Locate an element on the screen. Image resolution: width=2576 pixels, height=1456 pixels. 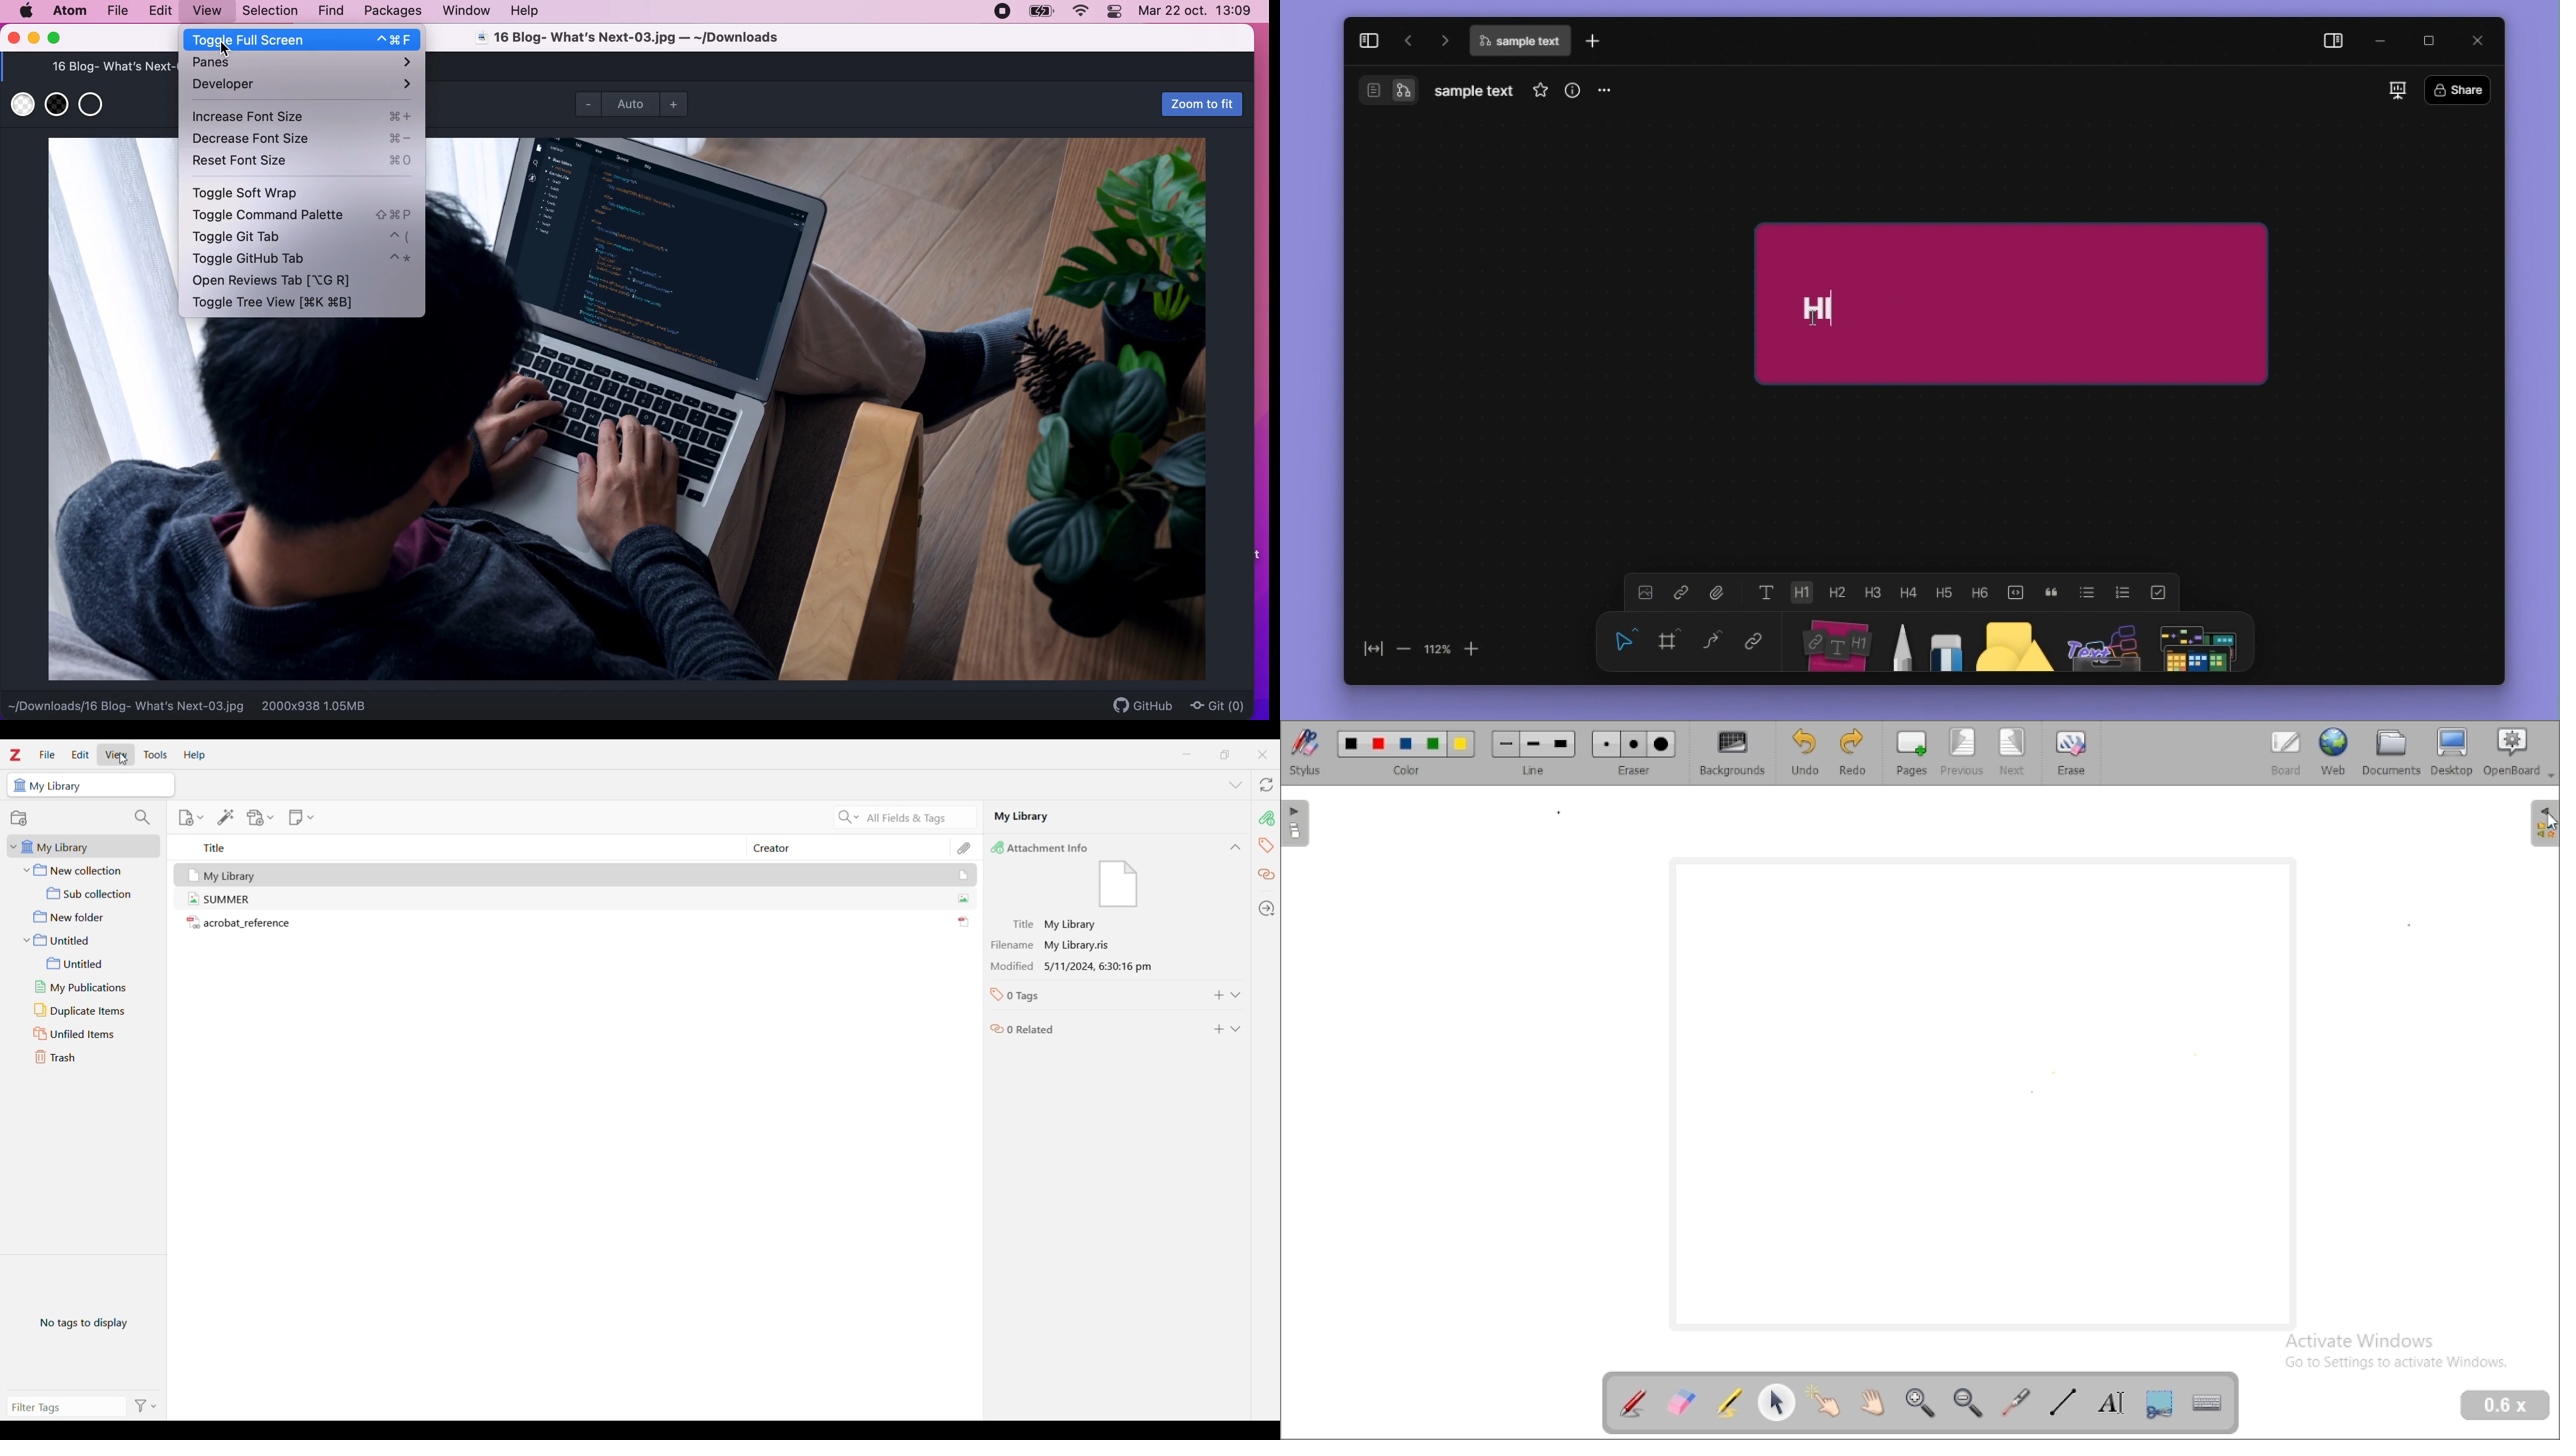
Sub collection folder under New collection folder is located at coordinates (87, 893).